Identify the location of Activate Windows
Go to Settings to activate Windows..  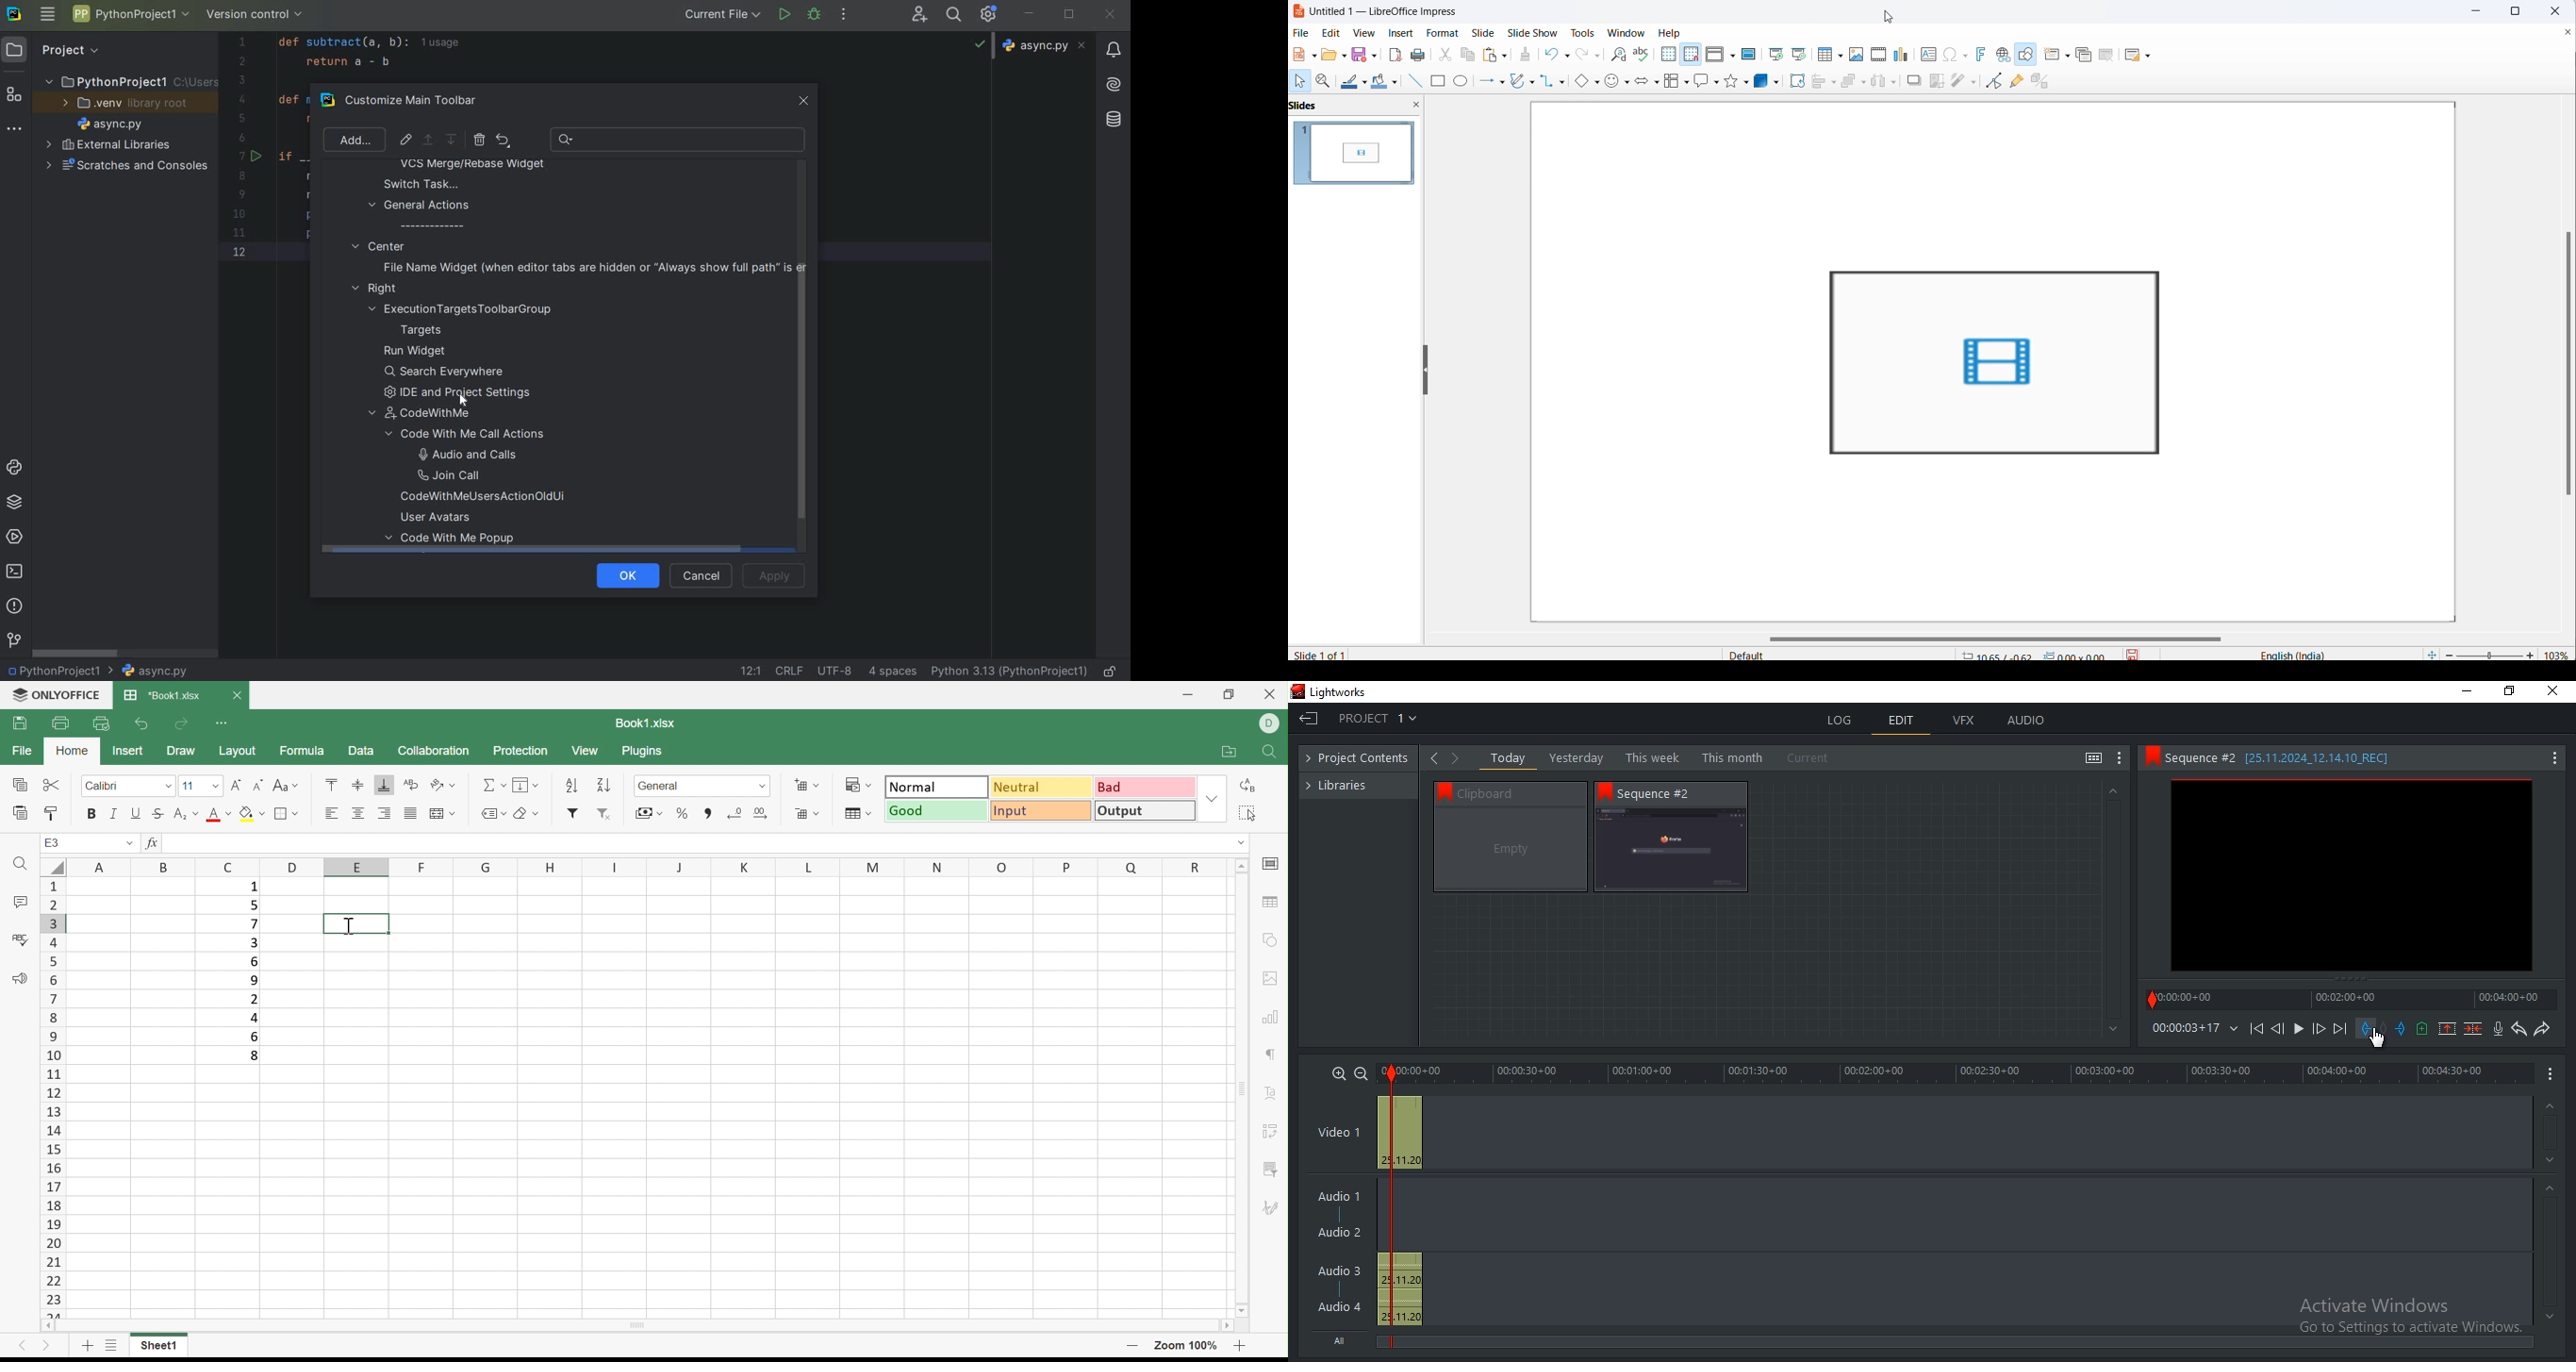
(2410, 1318).